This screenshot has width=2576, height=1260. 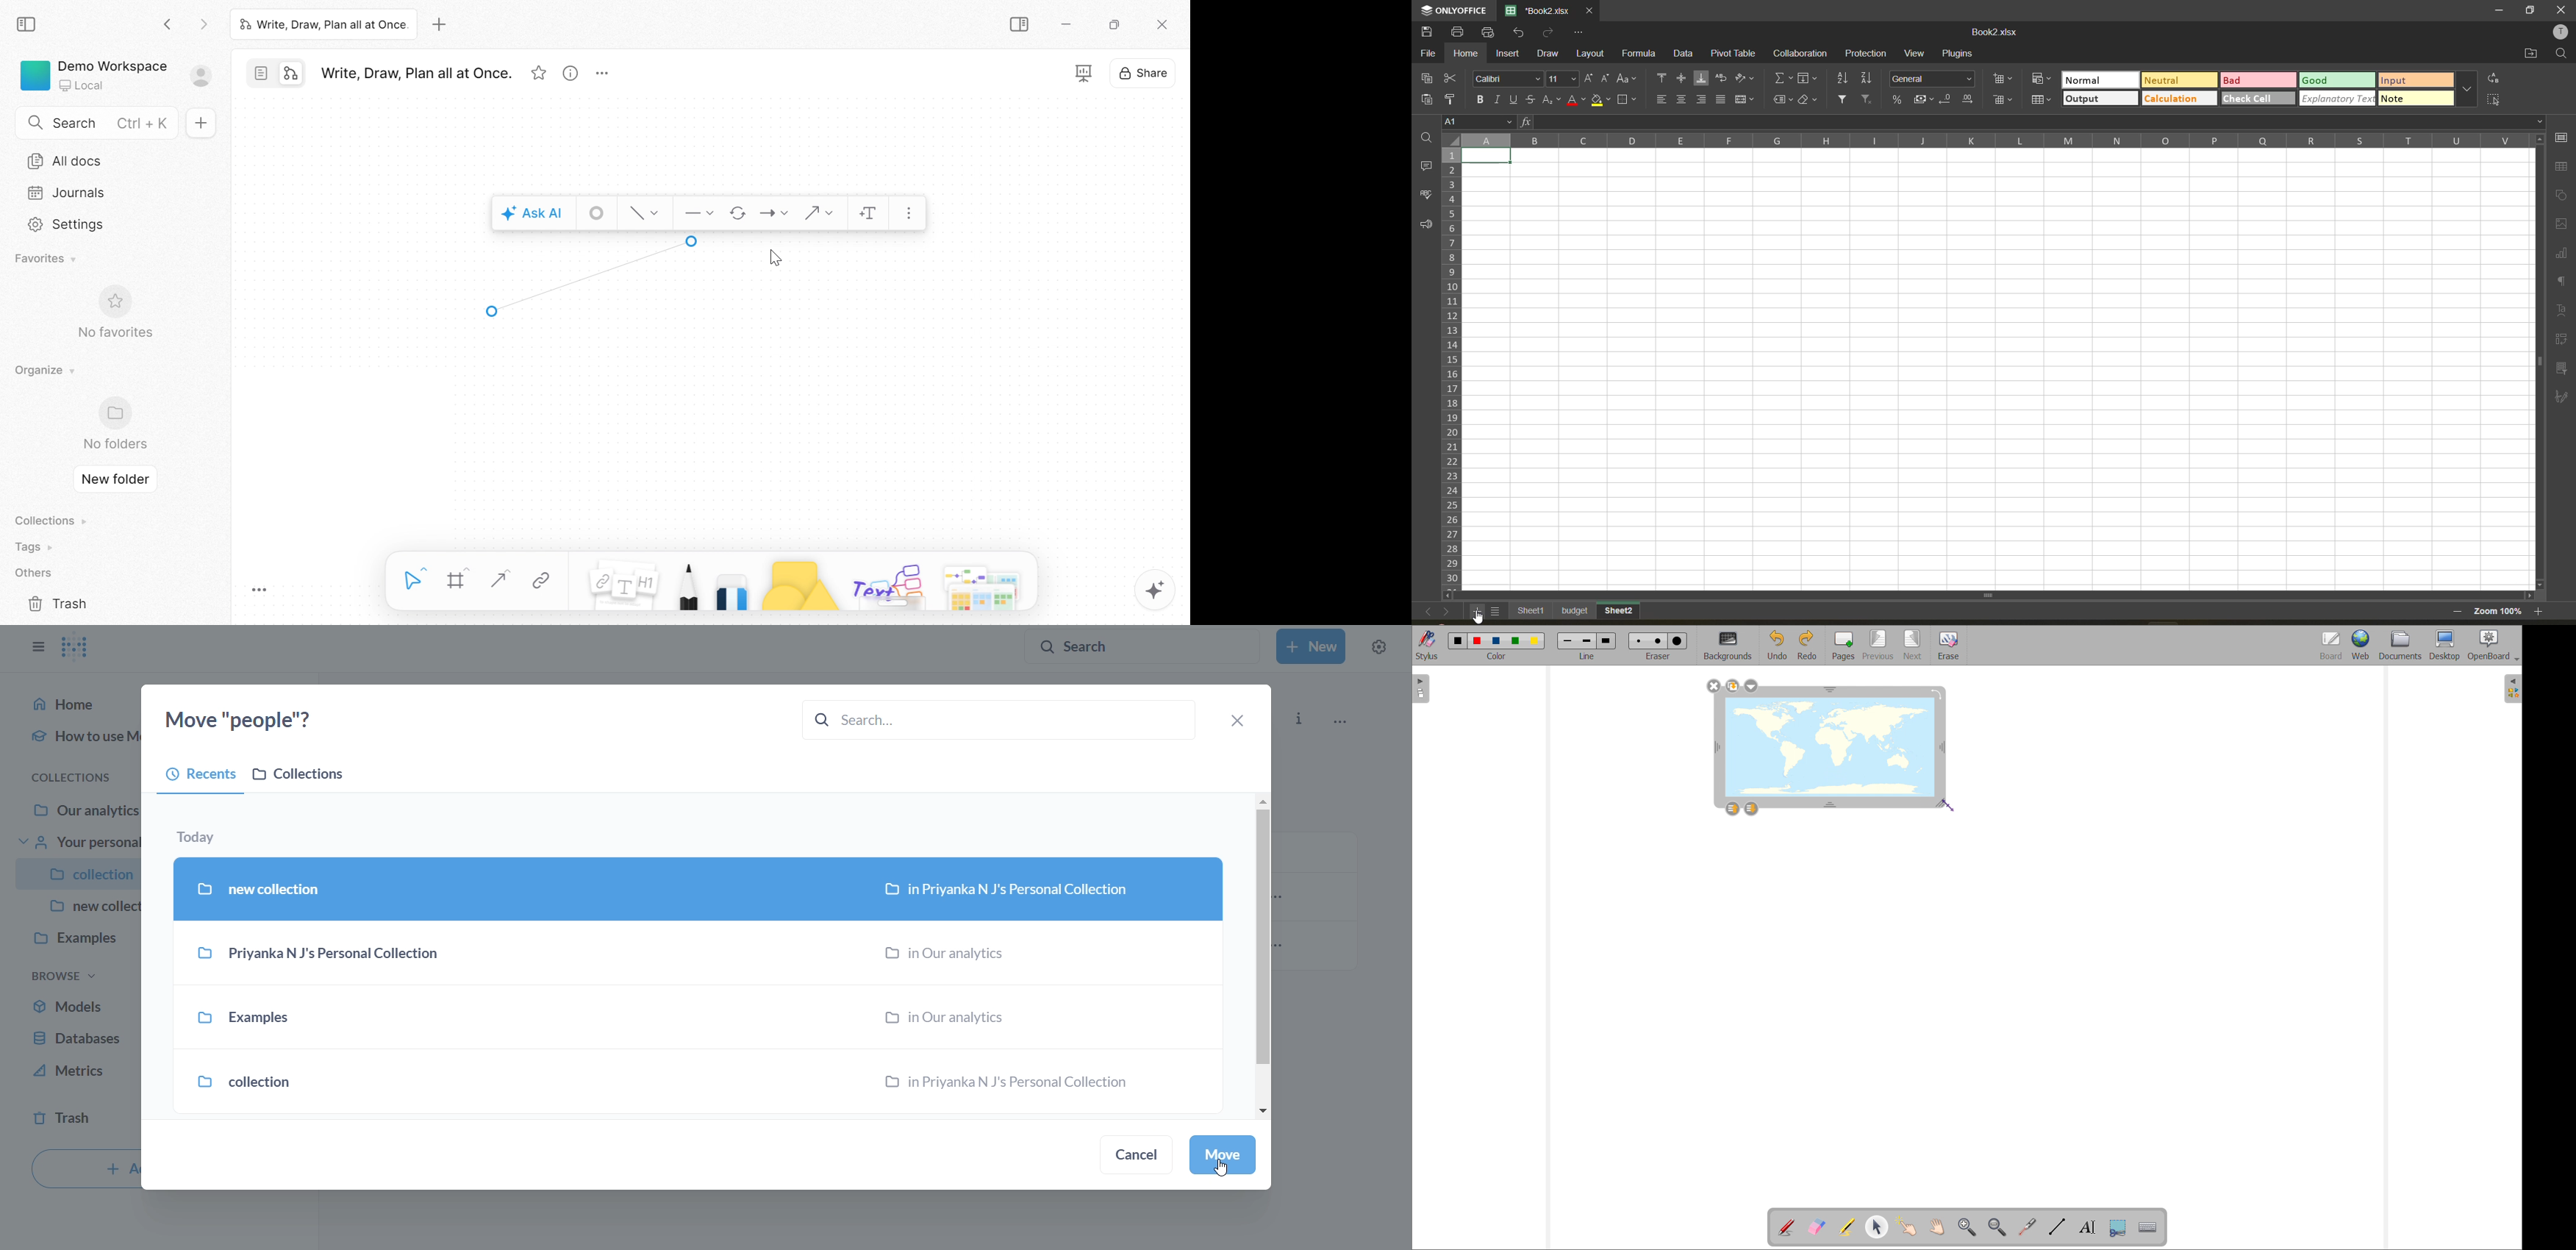 What do you see at coordinates (193, 777) in the screenshot?
I see `recents` at bounding box center [193, 777].